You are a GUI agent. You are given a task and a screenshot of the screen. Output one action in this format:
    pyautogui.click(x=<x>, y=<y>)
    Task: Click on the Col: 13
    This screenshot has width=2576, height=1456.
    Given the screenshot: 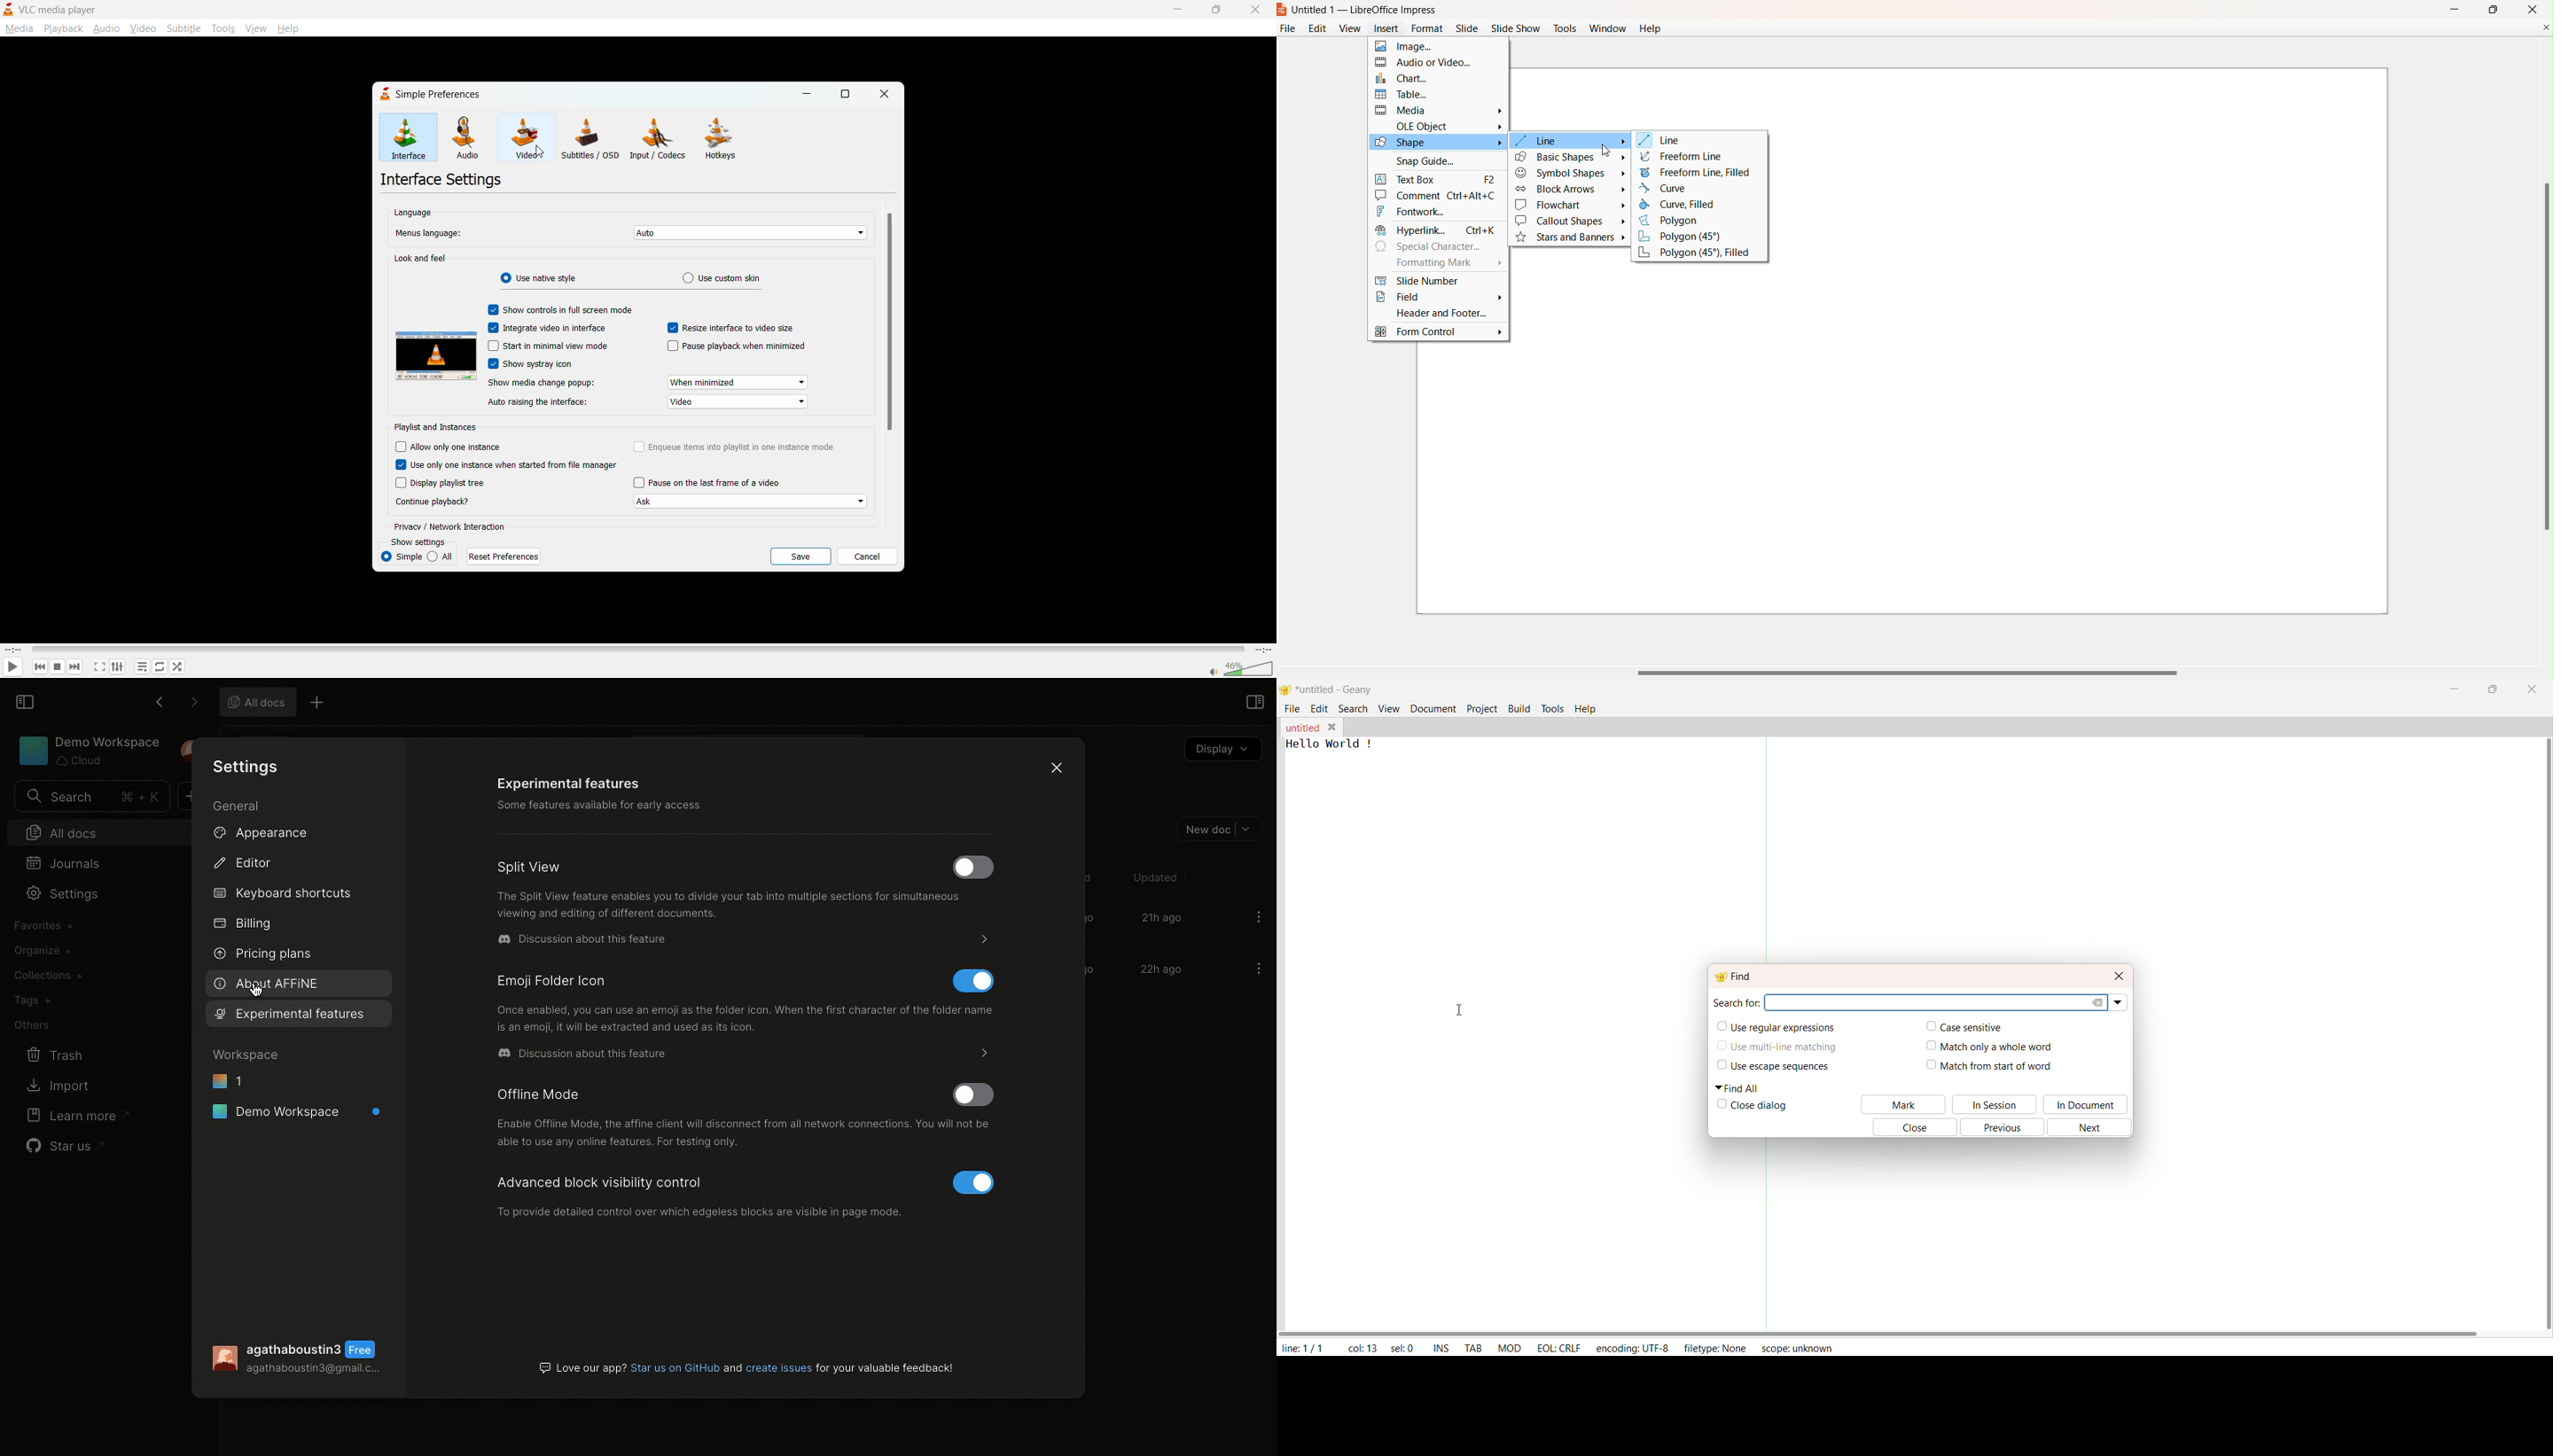 What is the action you would take?
    pyautogui.click(x=1360, y=1346)
    